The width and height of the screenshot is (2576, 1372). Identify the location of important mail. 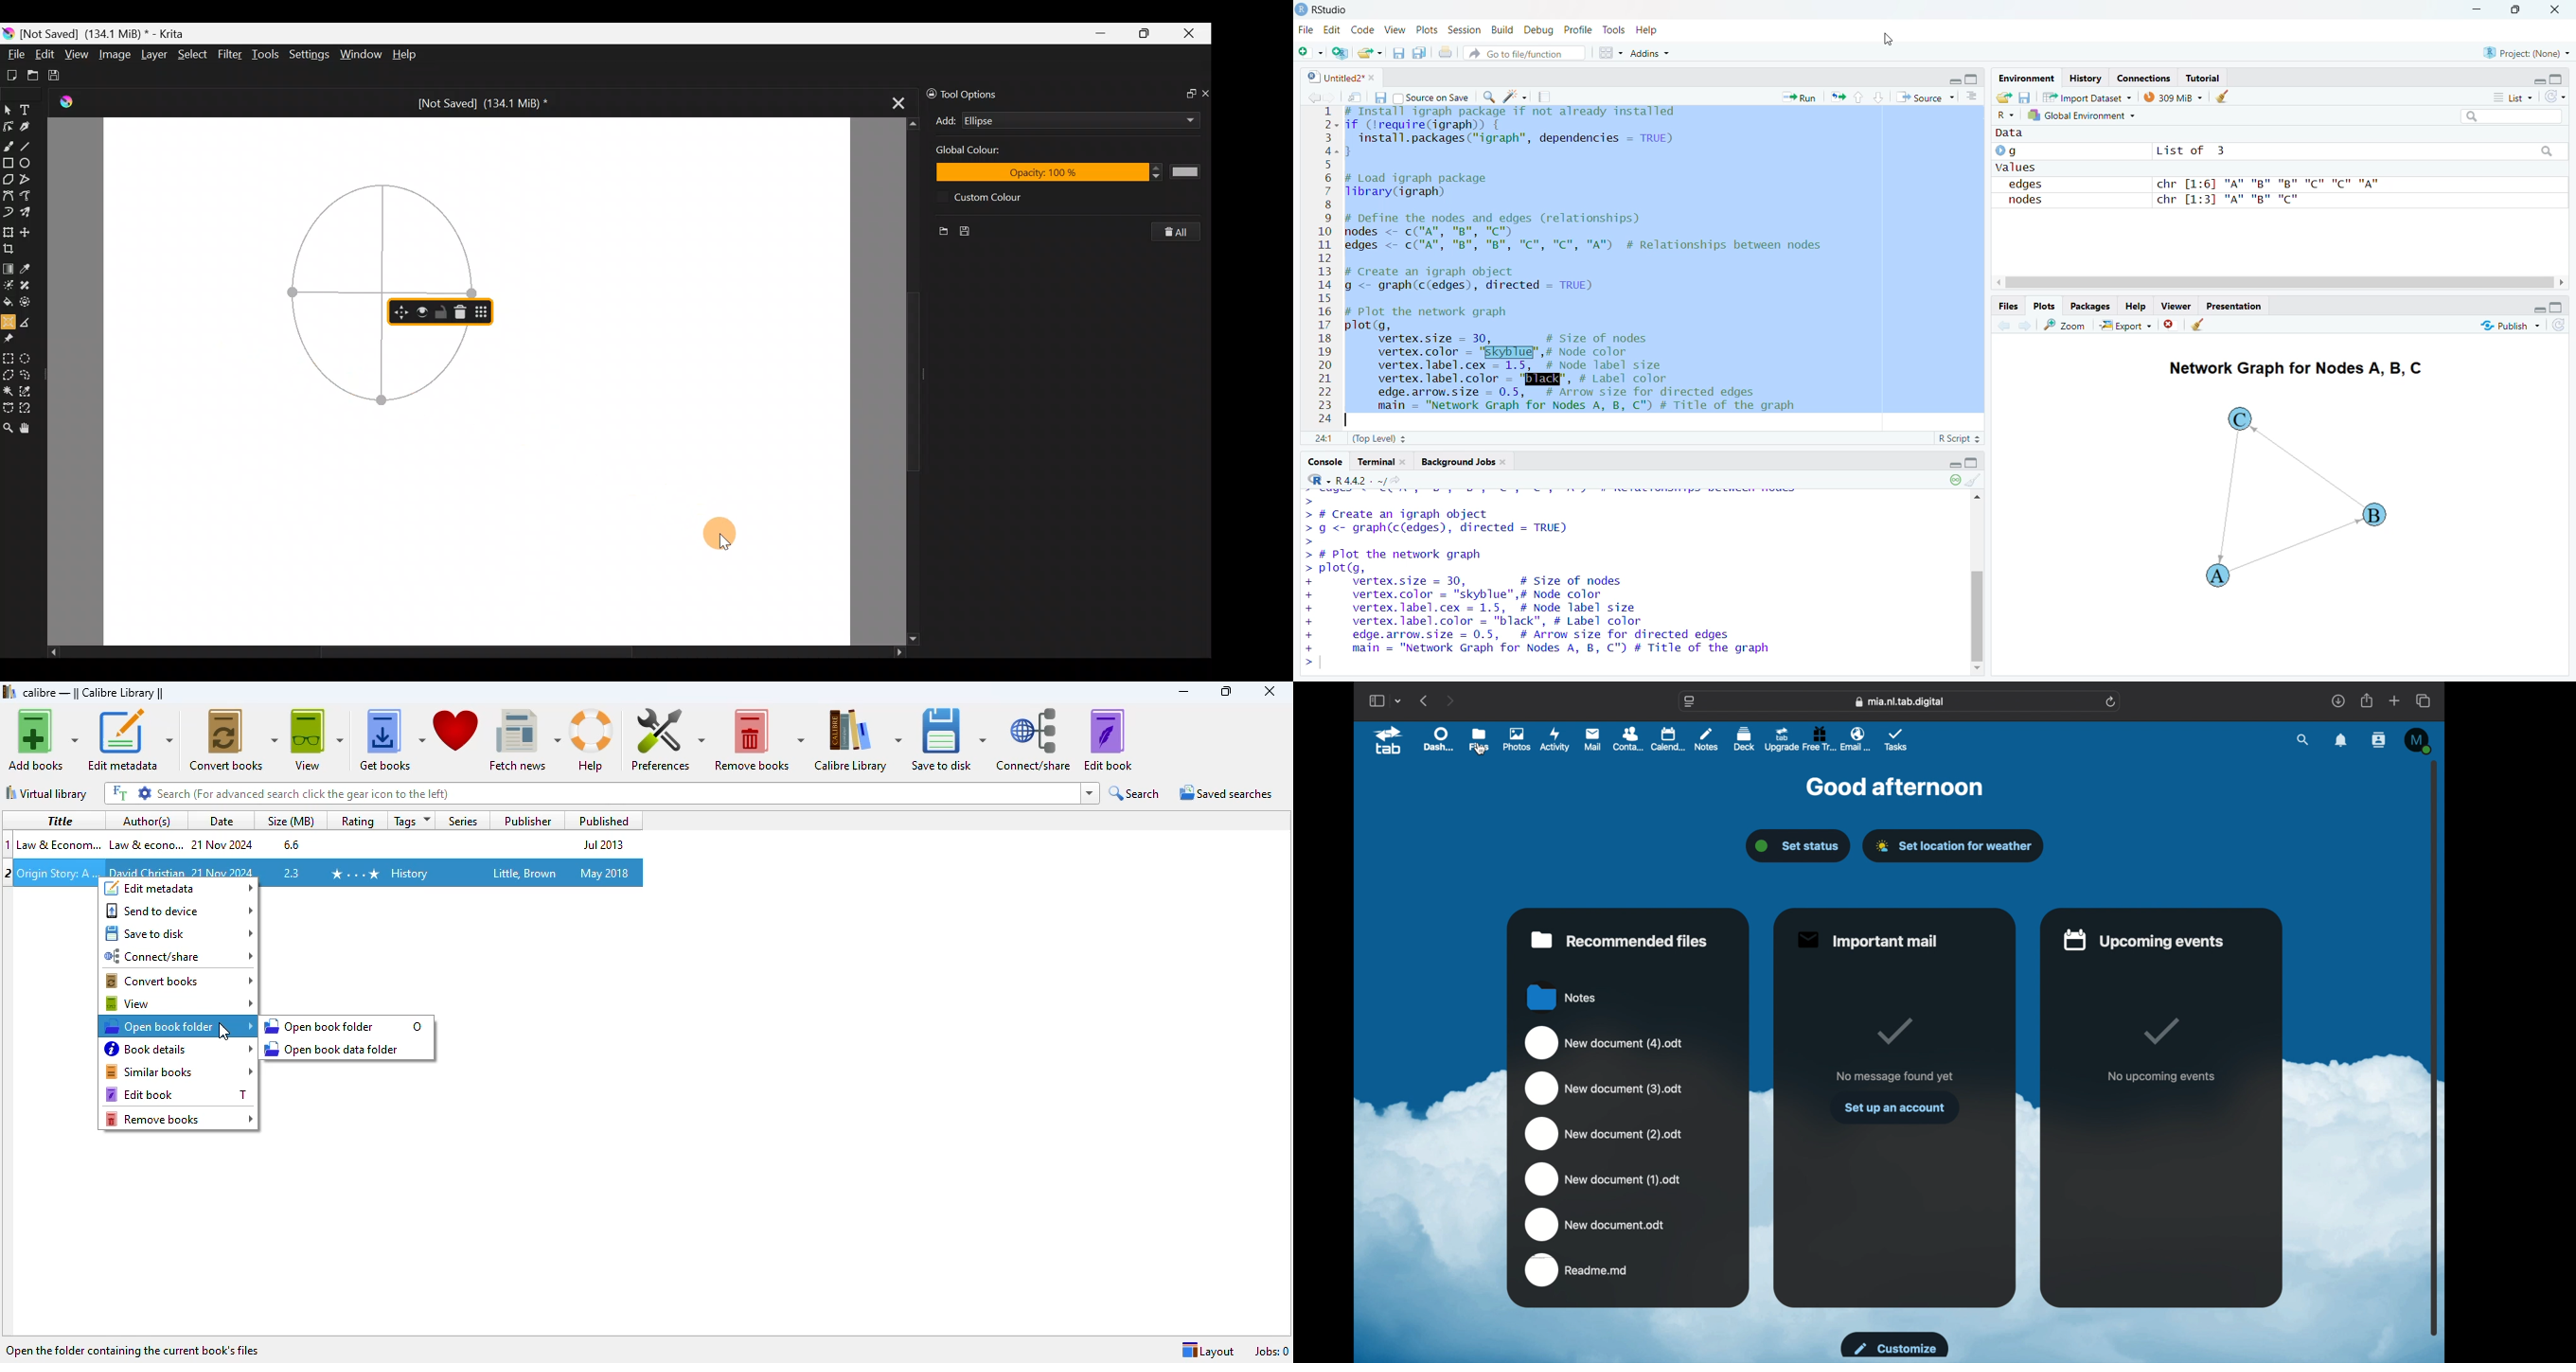
(1866, 940).